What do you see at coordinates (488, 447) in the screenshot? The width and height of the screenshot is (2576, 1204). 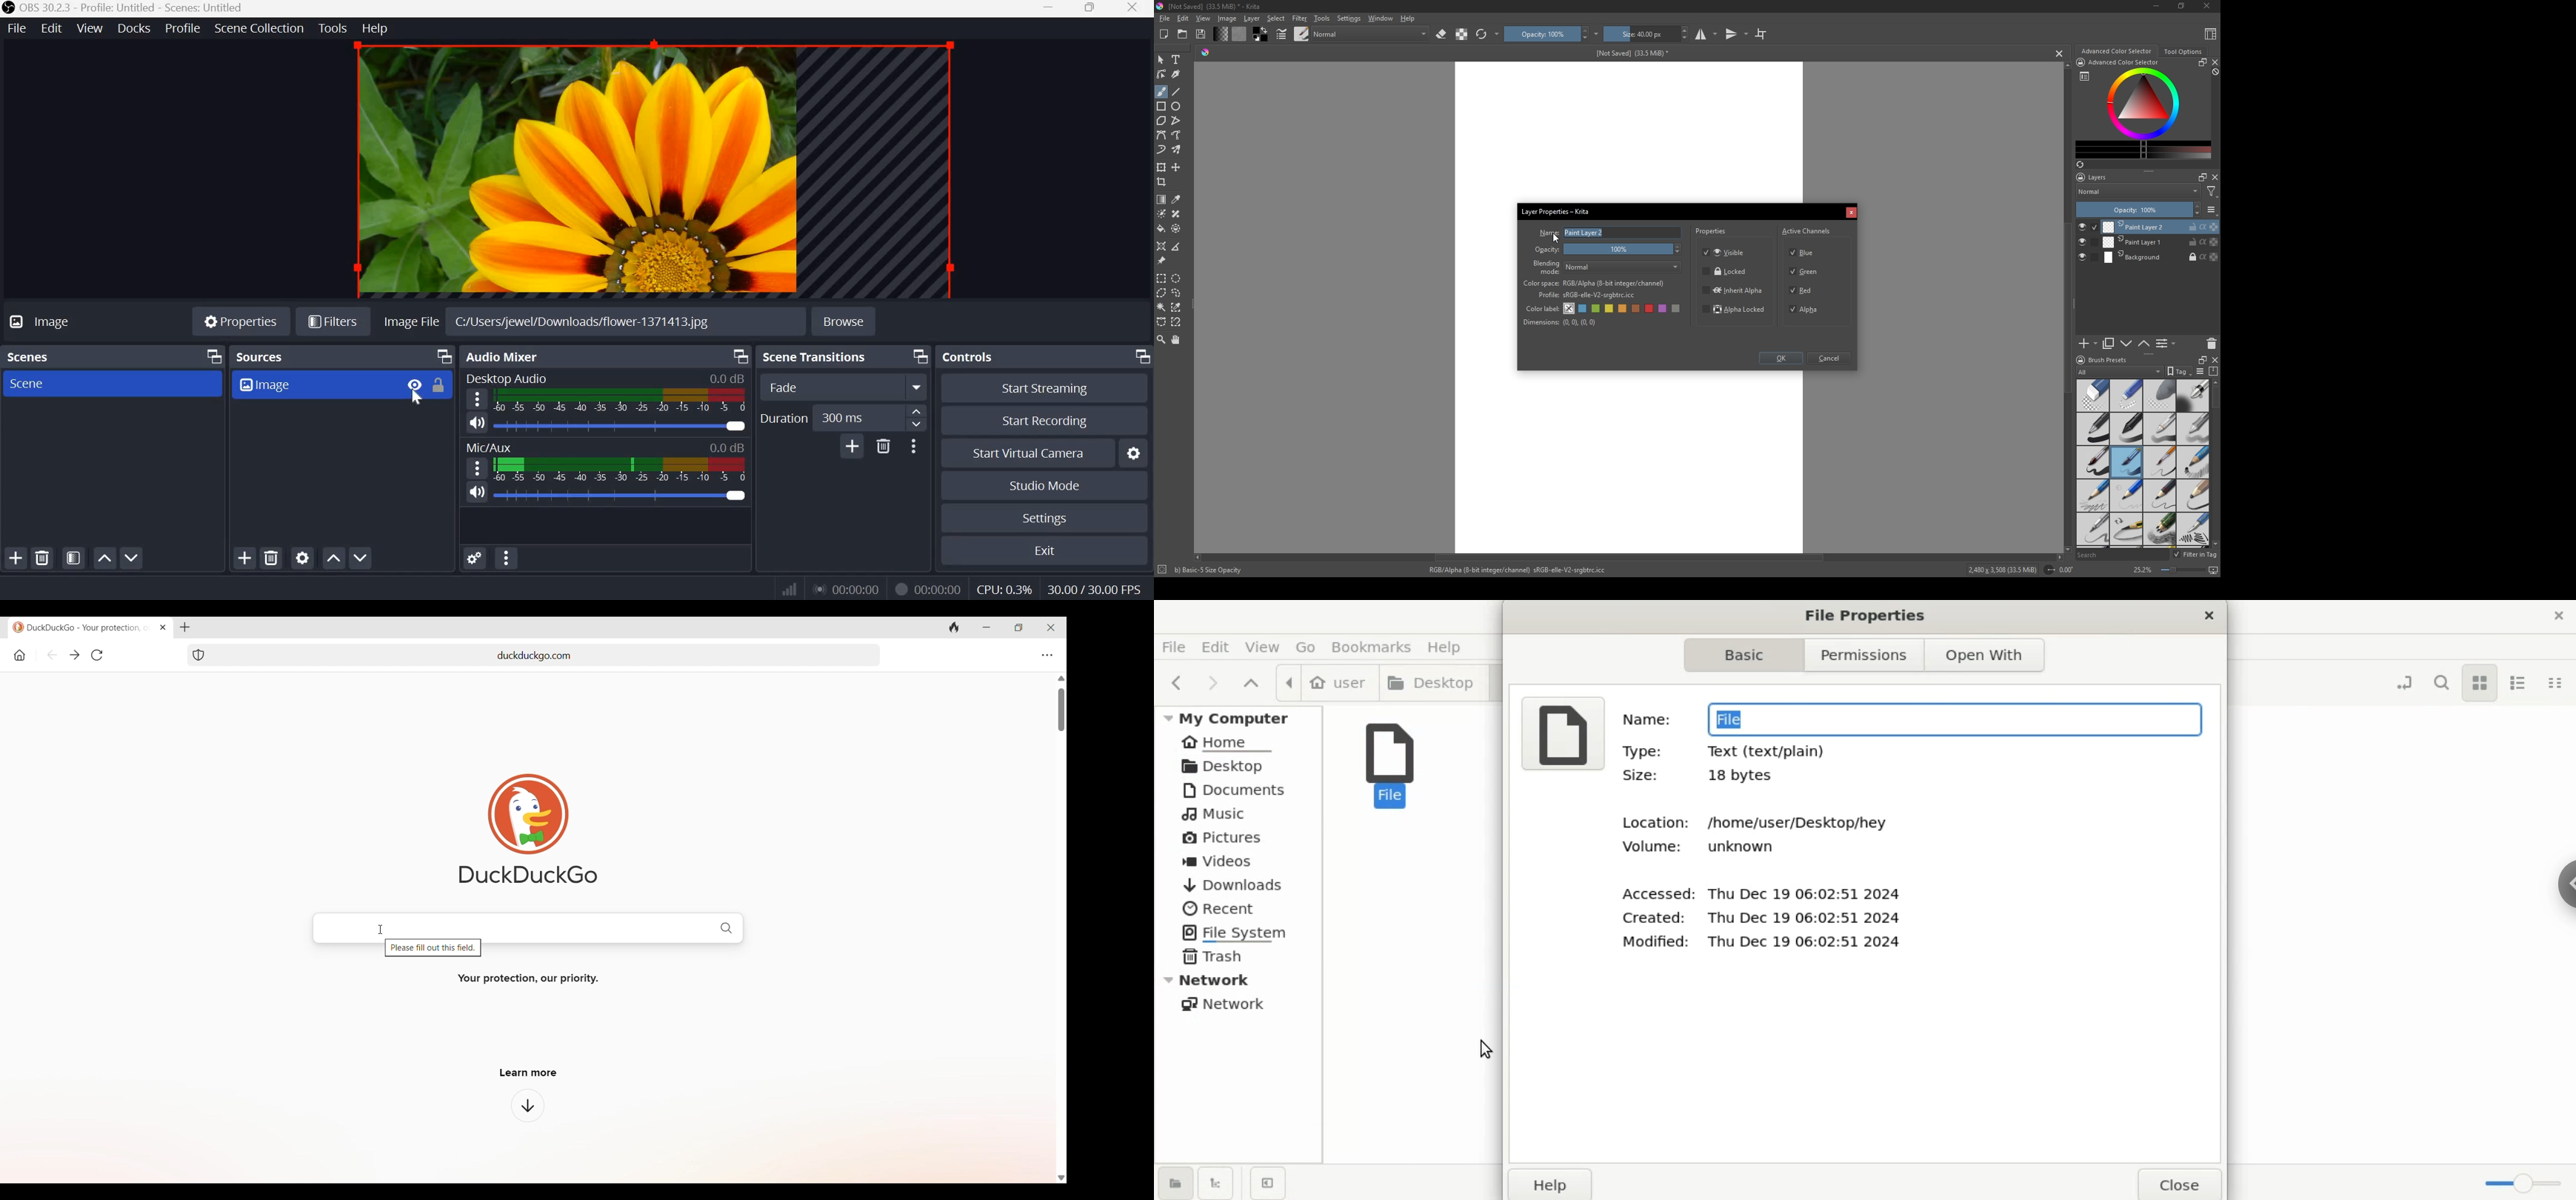 I see `Mic/Aux` at bounding box center [488, 447].